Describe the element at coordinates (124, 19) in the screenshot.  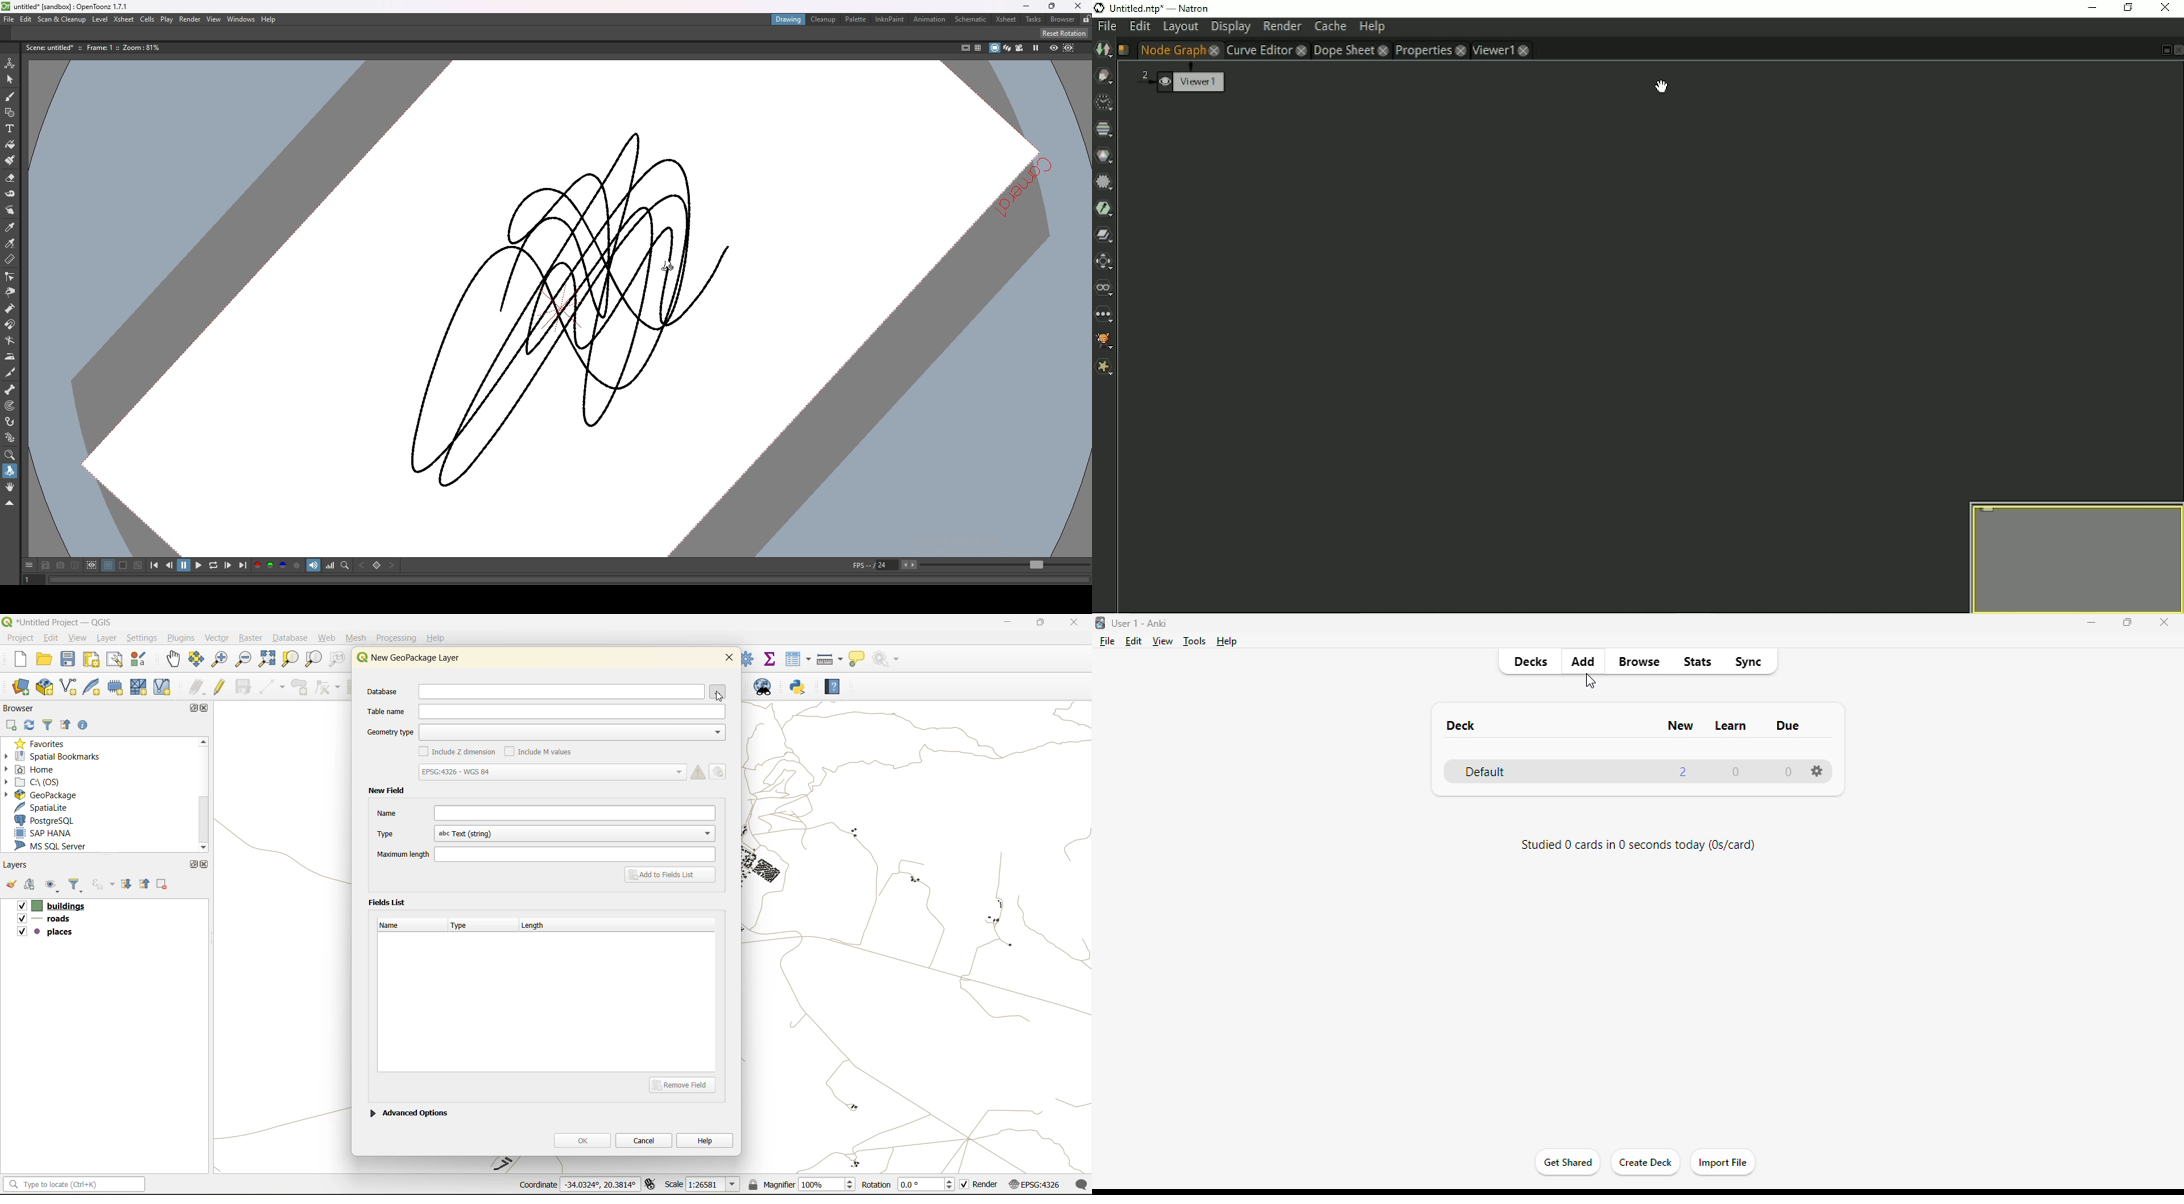
I see `xsheet` at that location.